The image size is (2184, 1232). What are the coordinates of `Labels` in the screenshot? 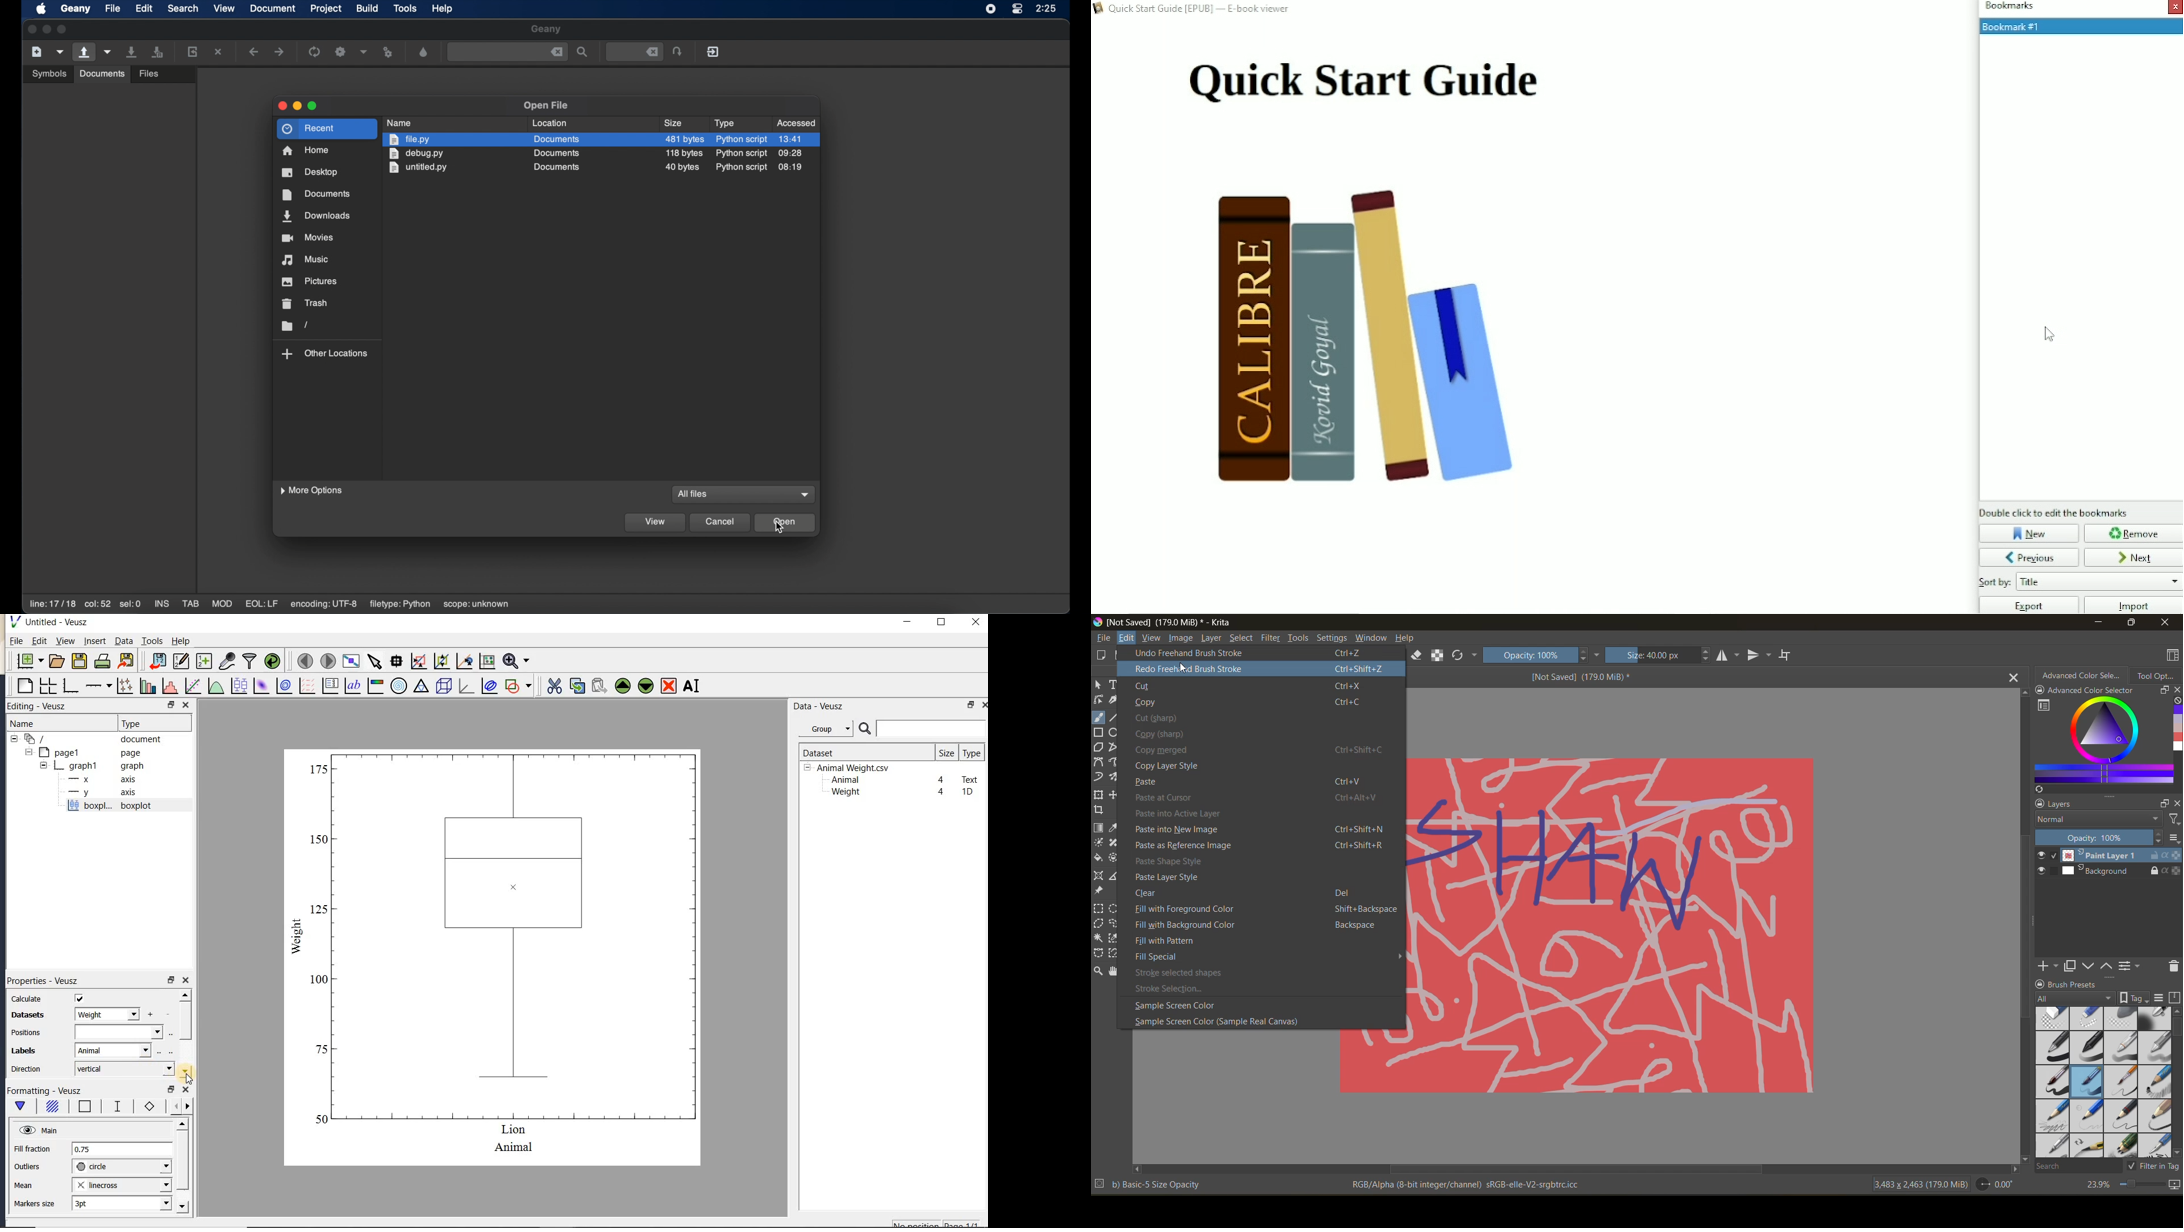 It's located at (22, 1051).